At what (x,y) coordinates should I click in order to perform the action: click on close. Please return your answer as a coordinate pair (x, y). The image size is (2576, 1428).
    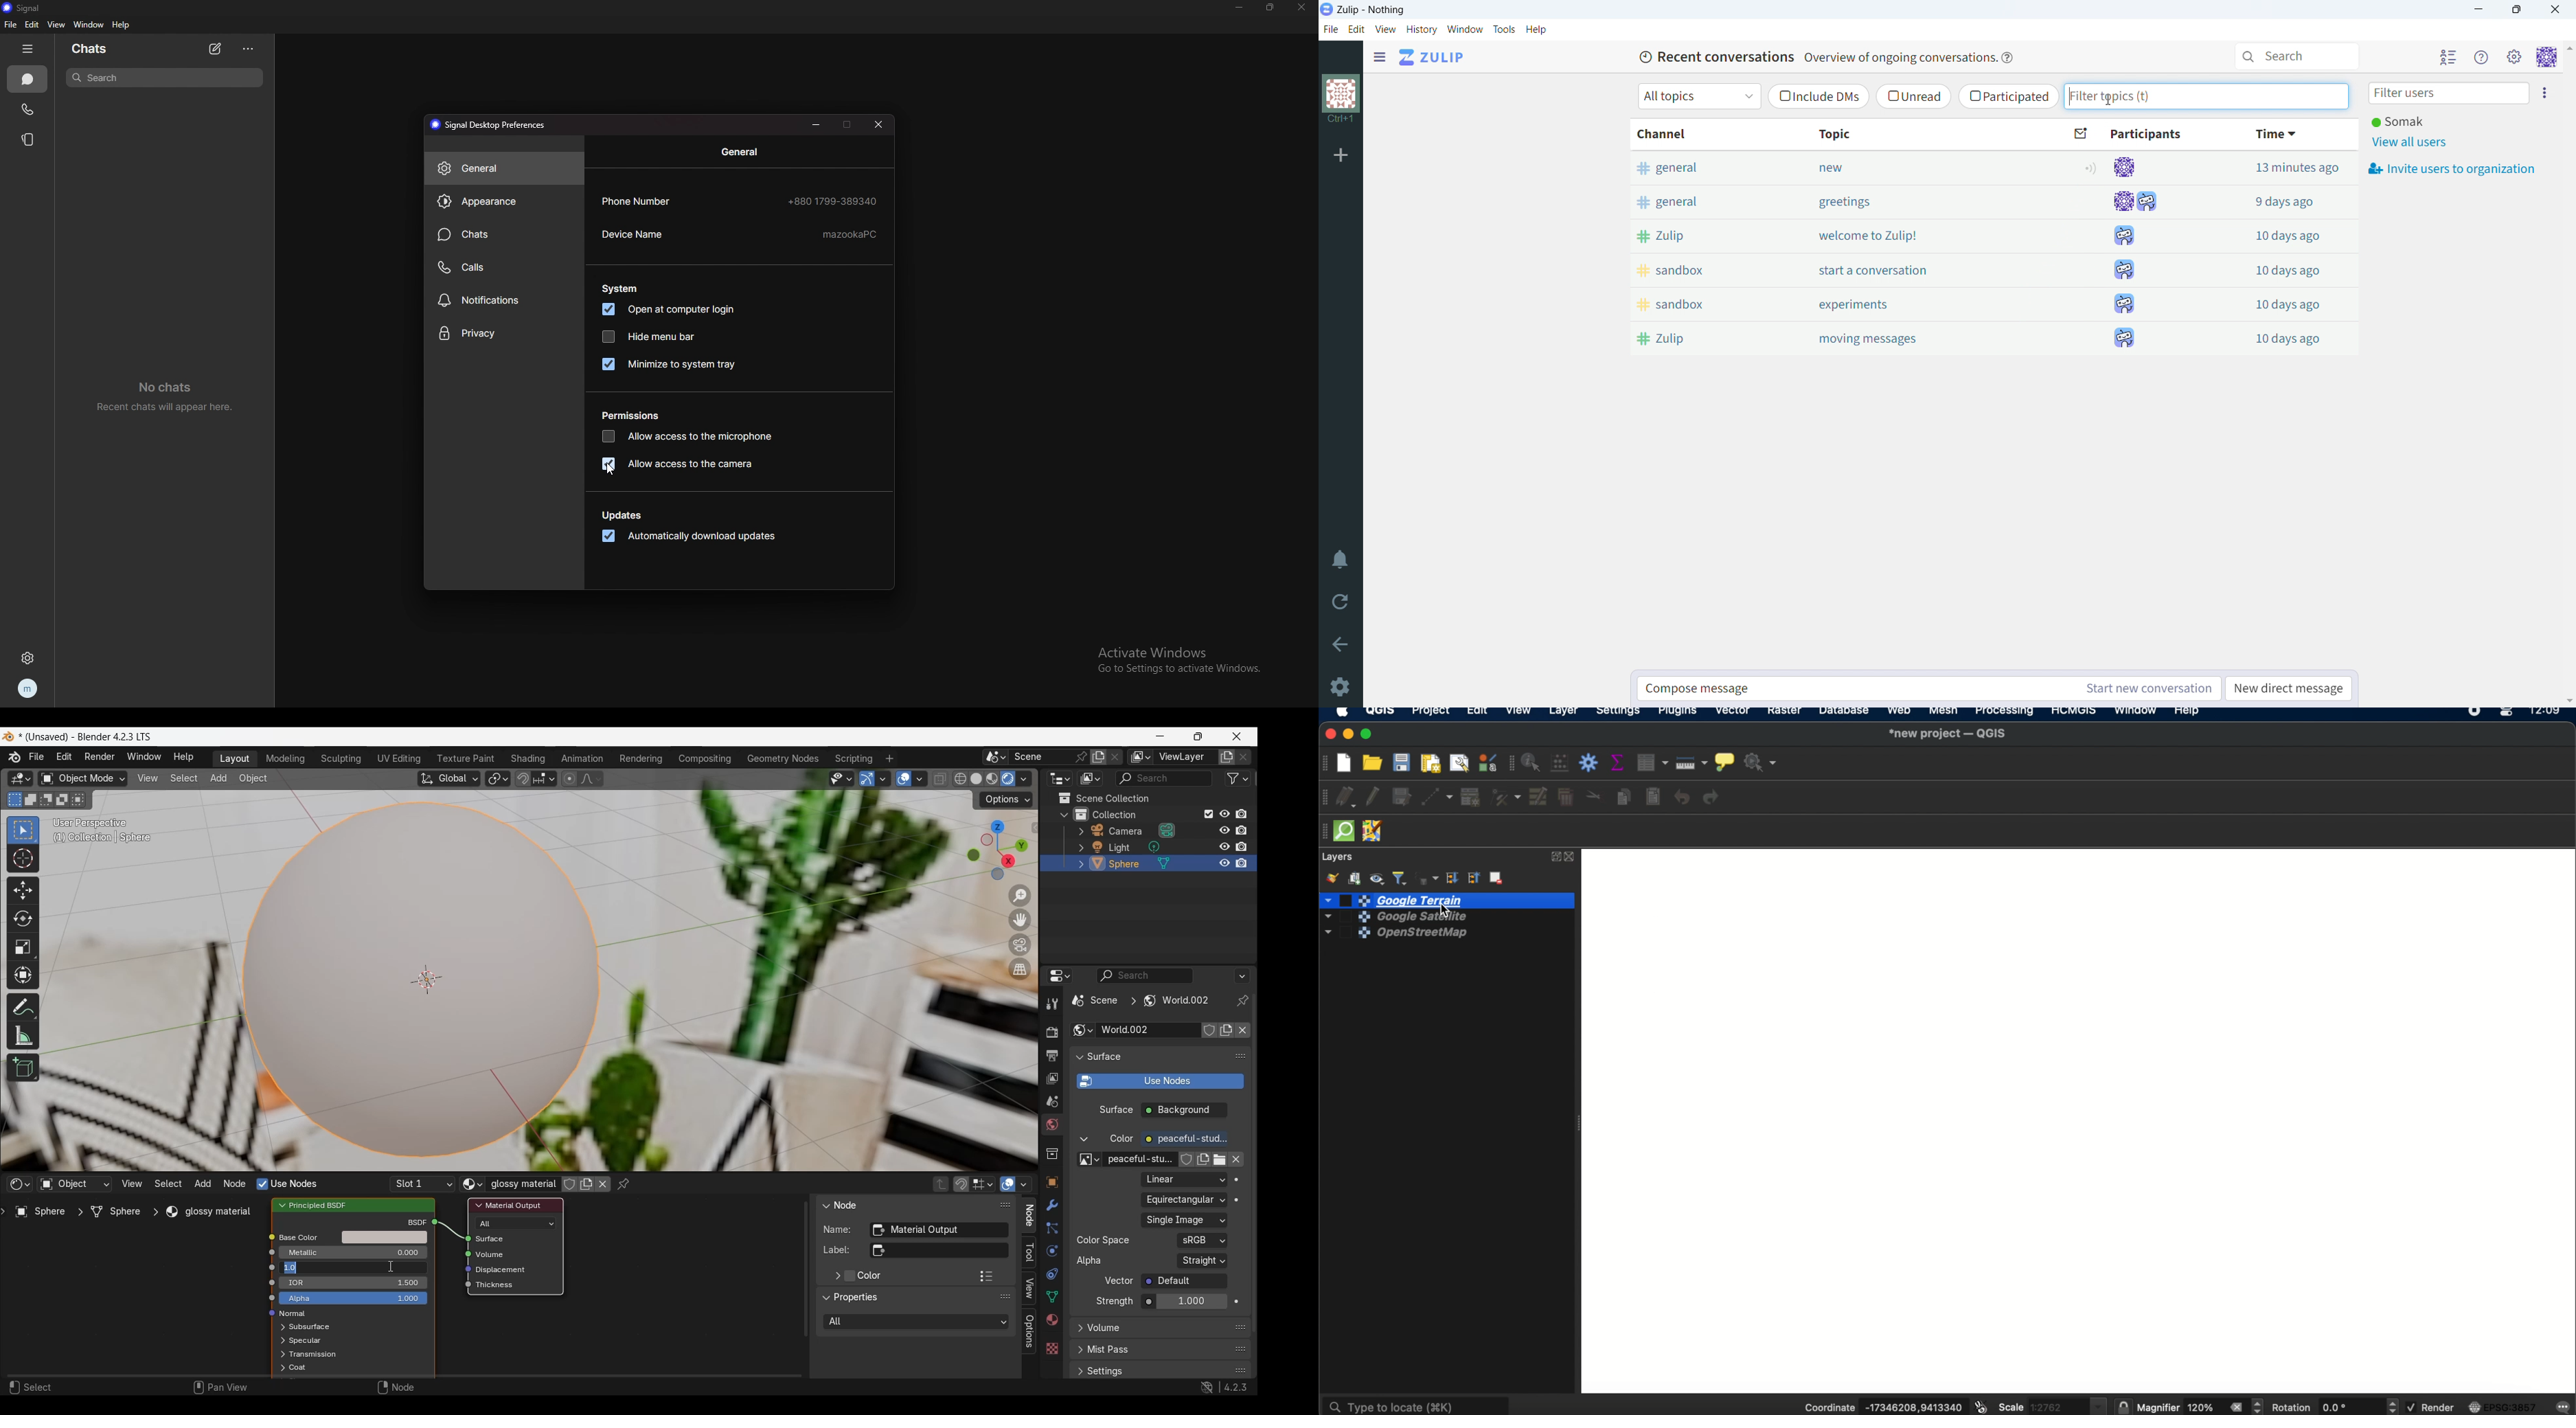
    Looking at the image, I should click on (2554, 10).